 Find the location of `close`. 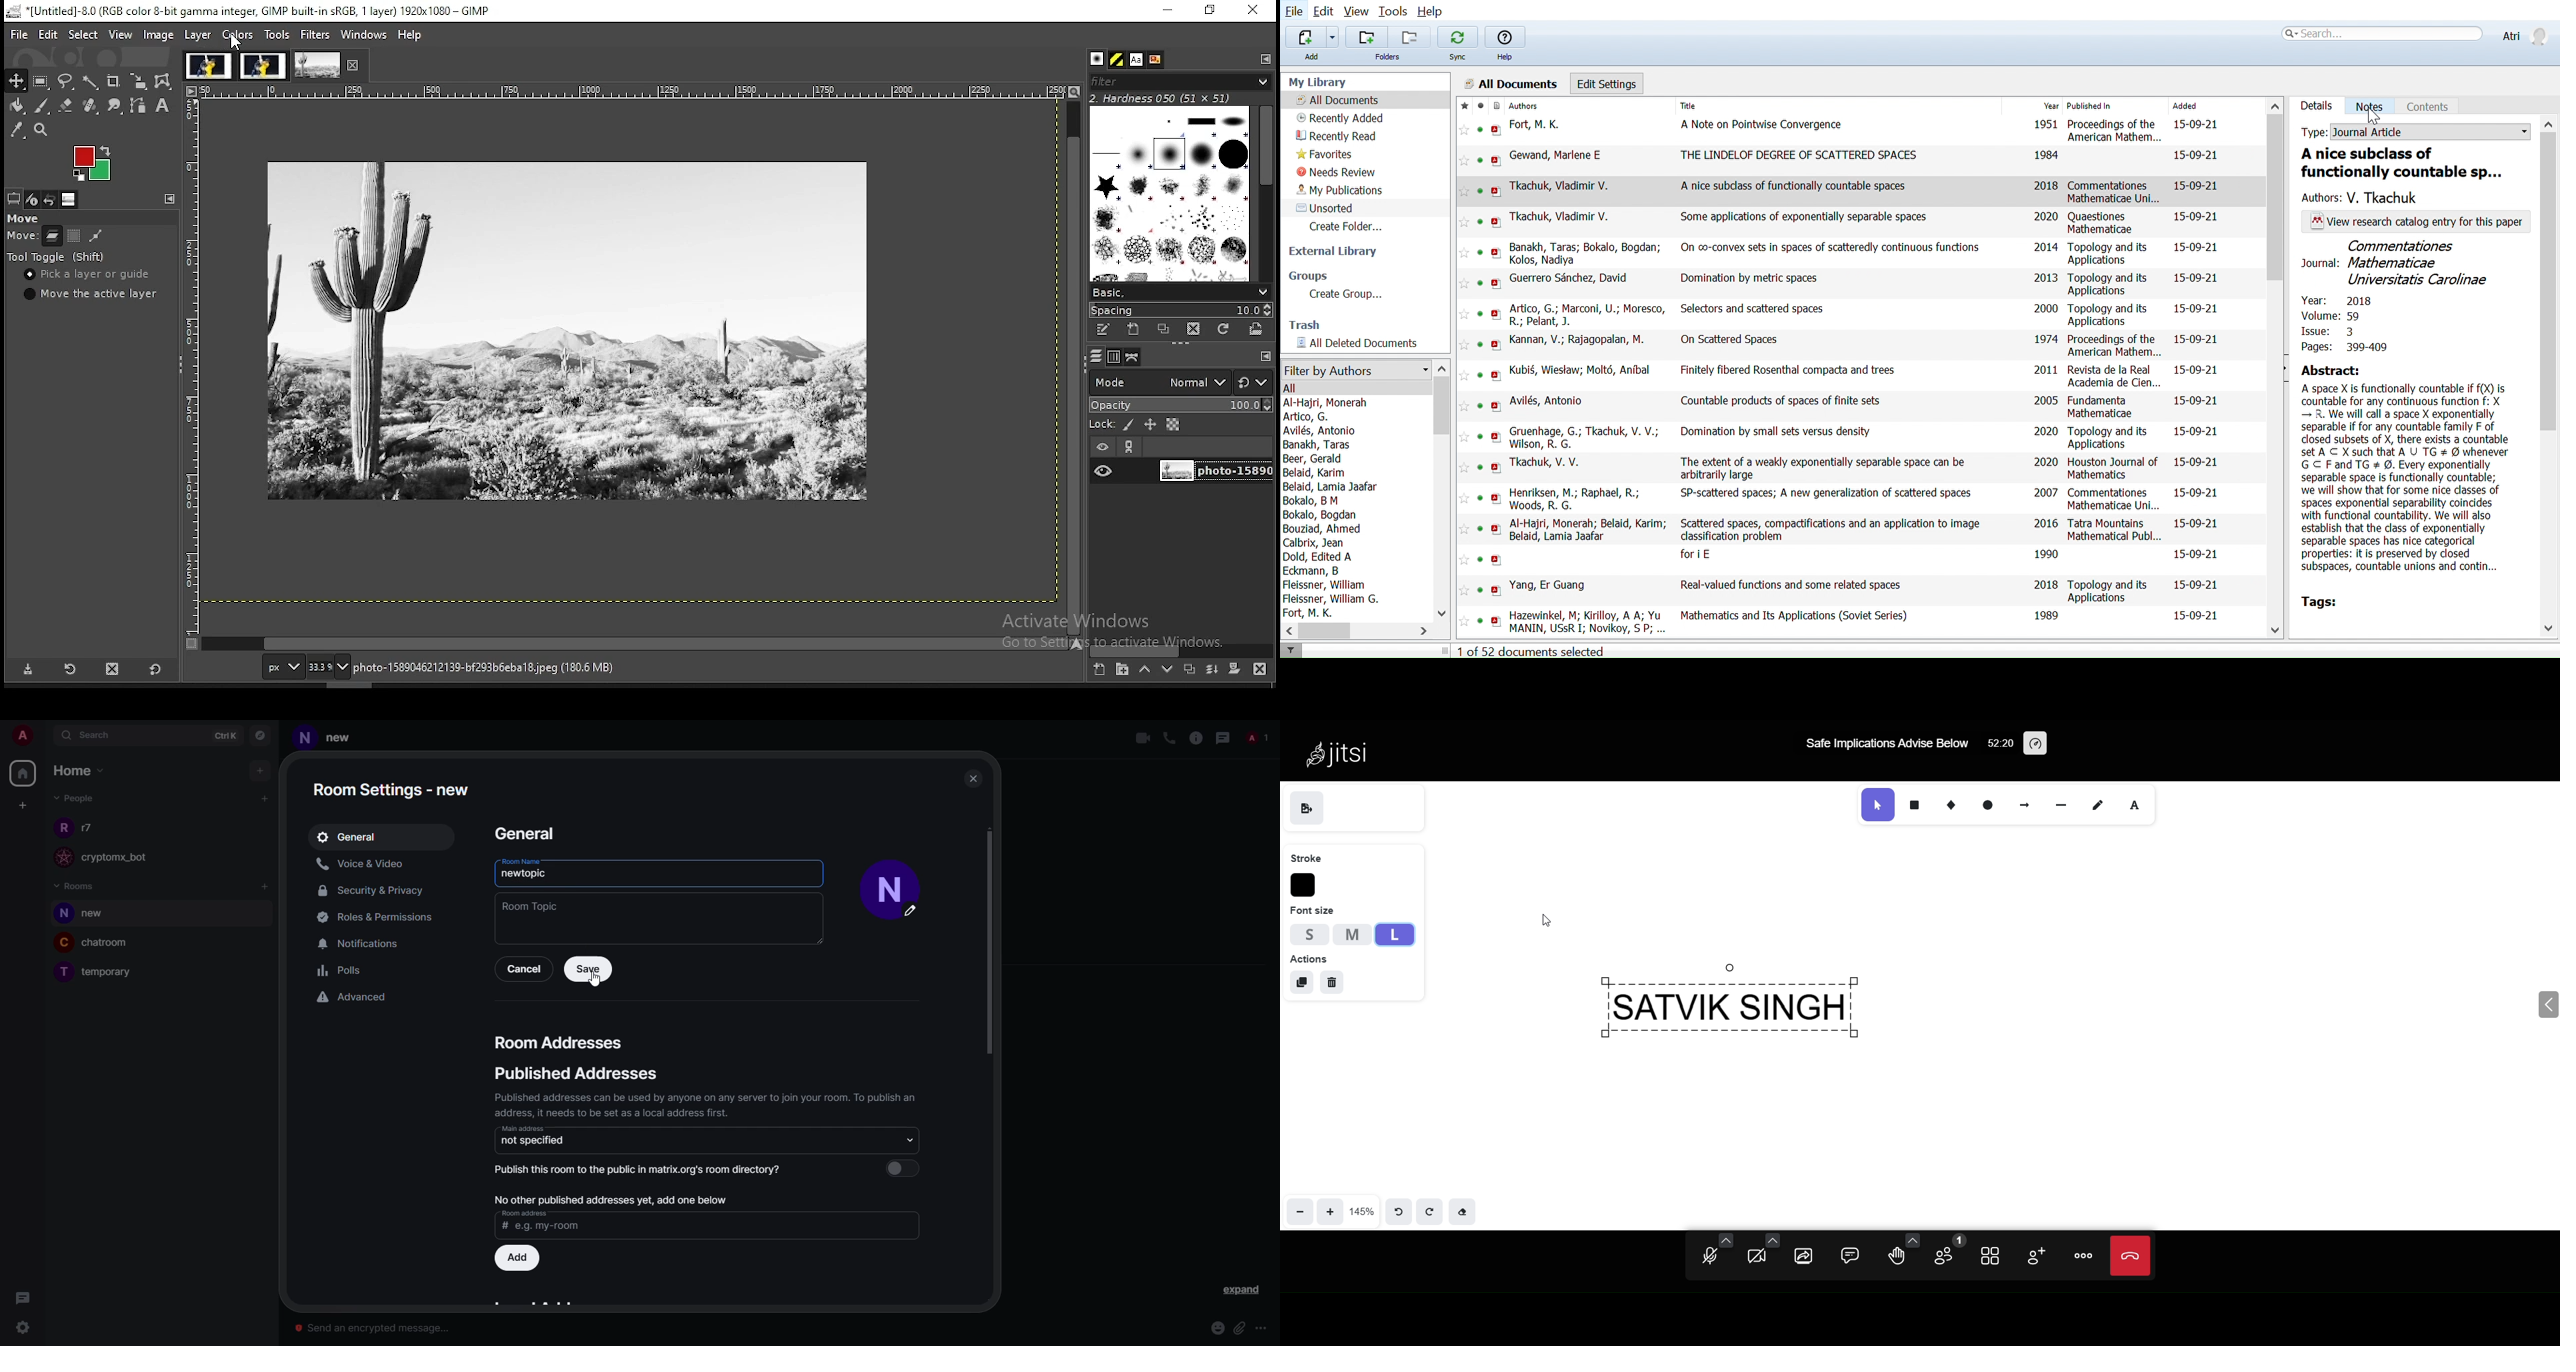

close is located at coordinates (973, 777).